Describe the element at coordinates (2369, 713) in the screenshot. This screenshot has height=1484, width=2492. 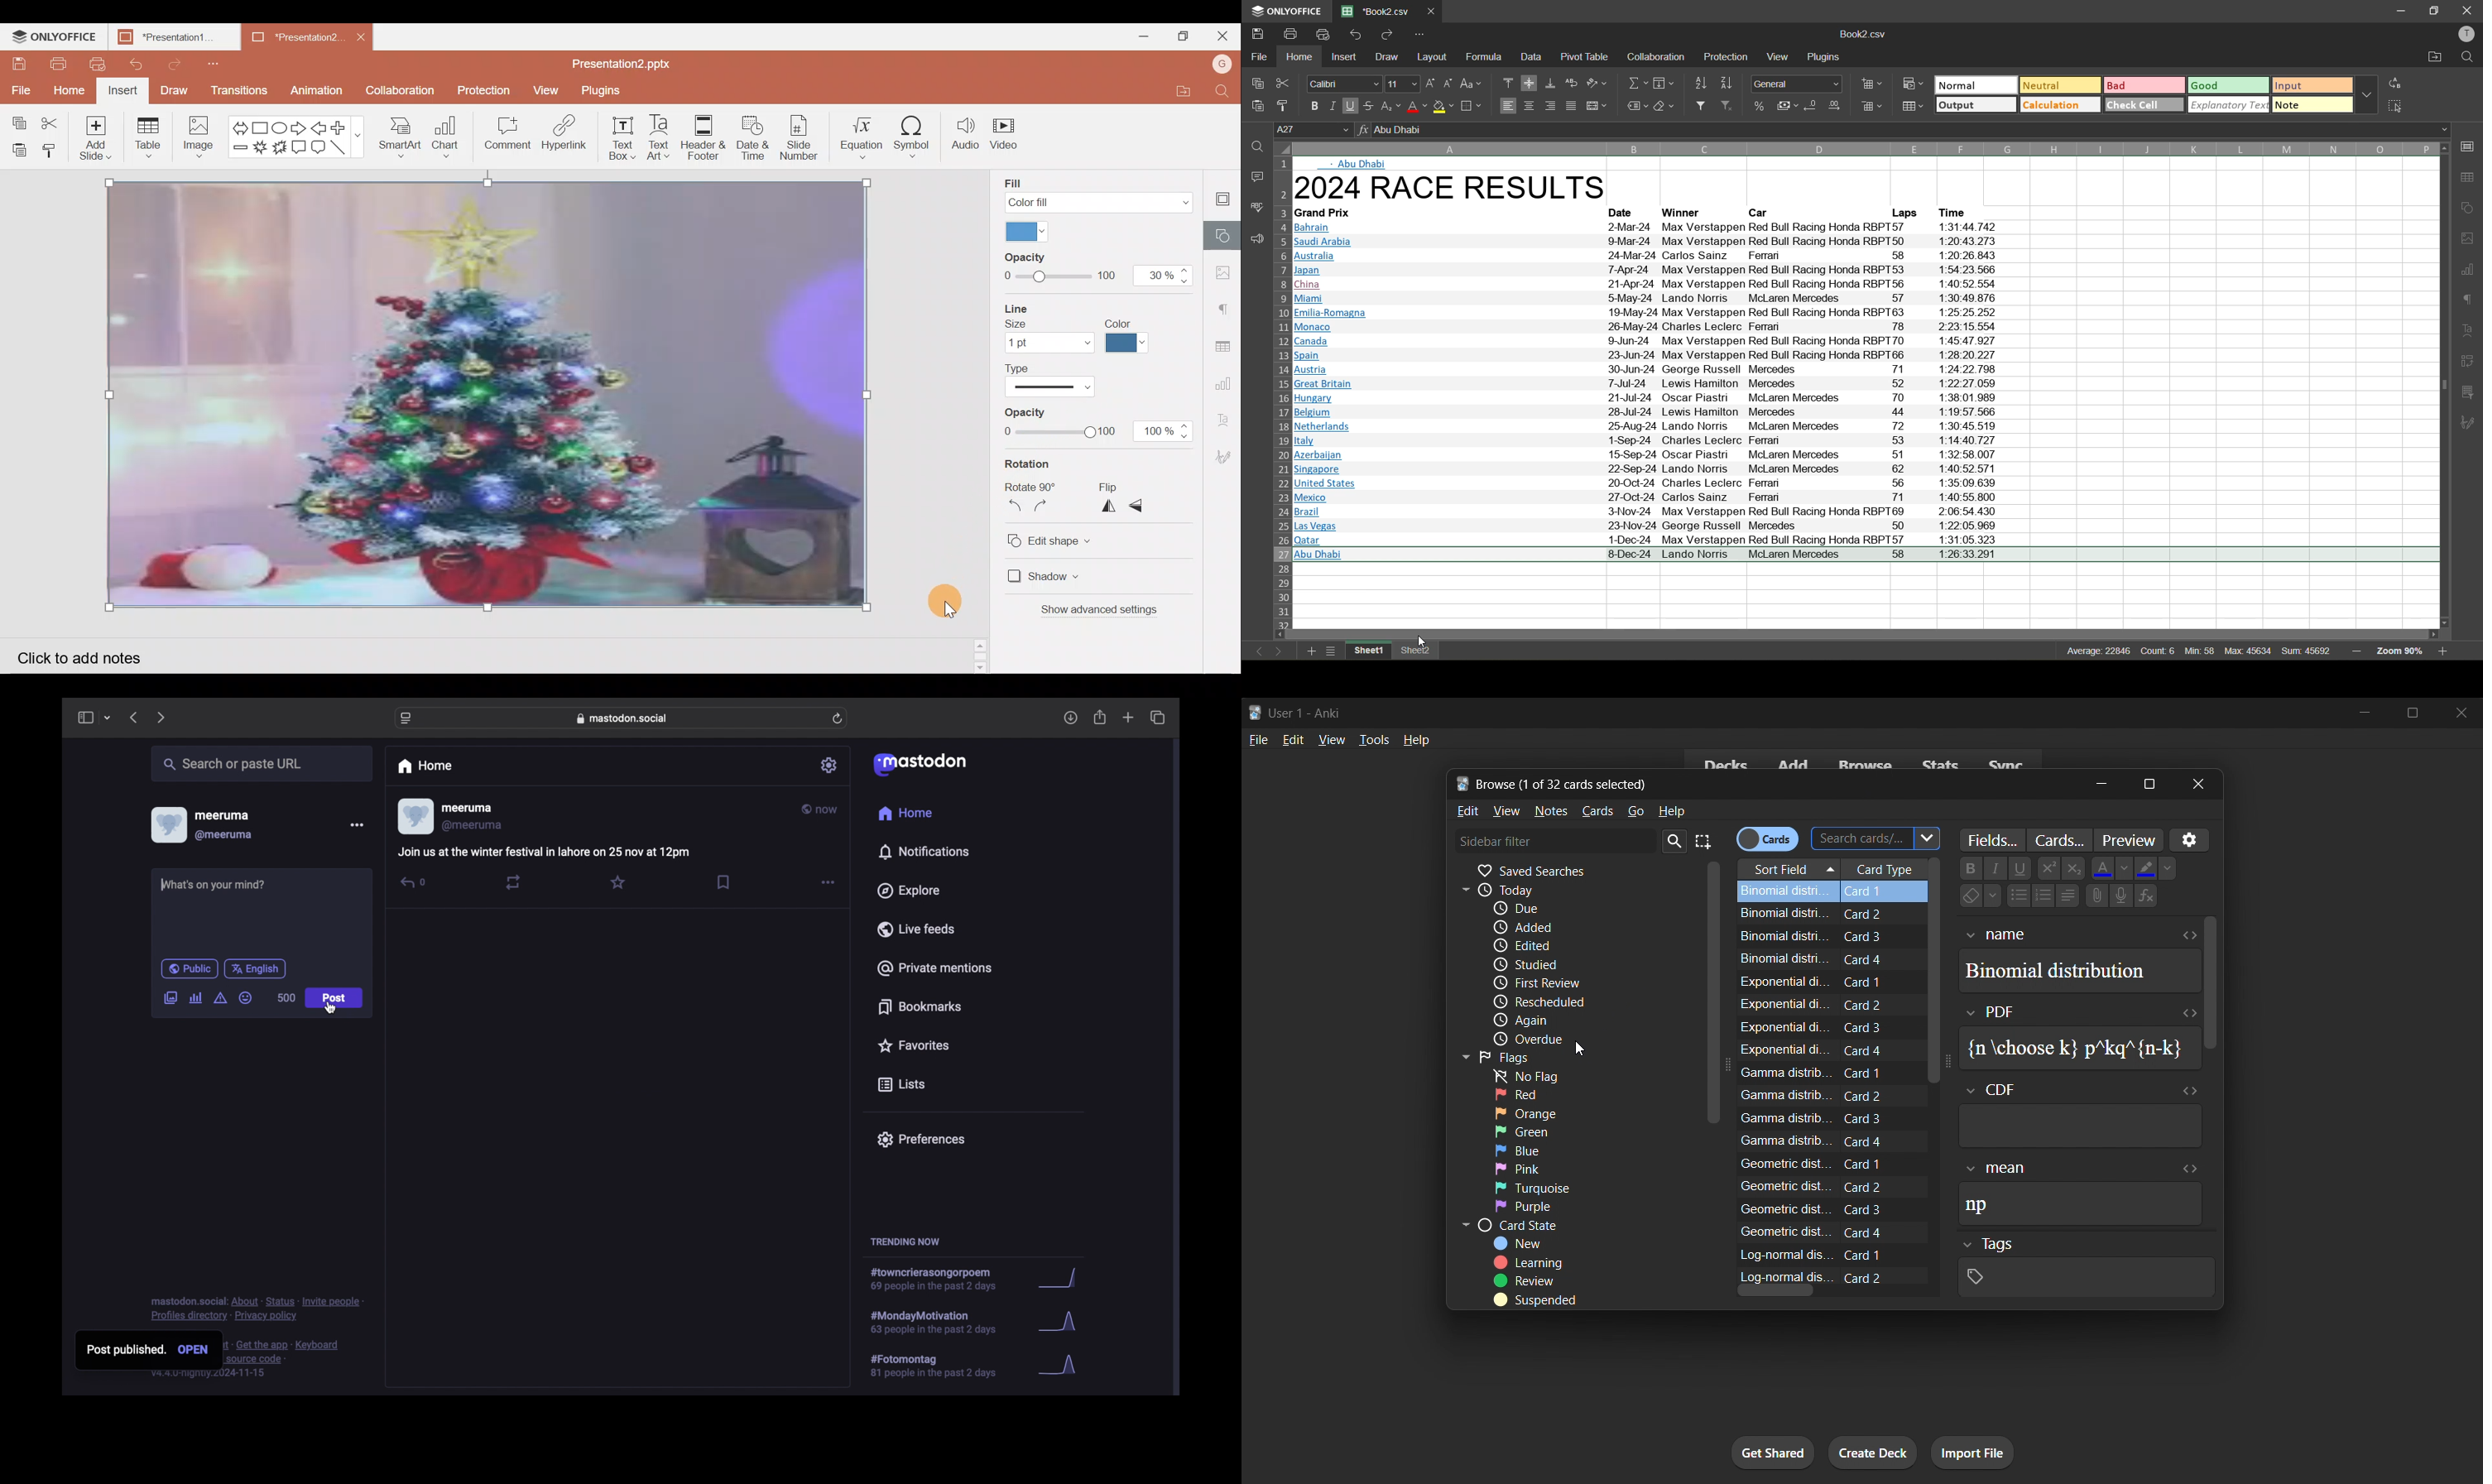
I see `minimize` at that location.